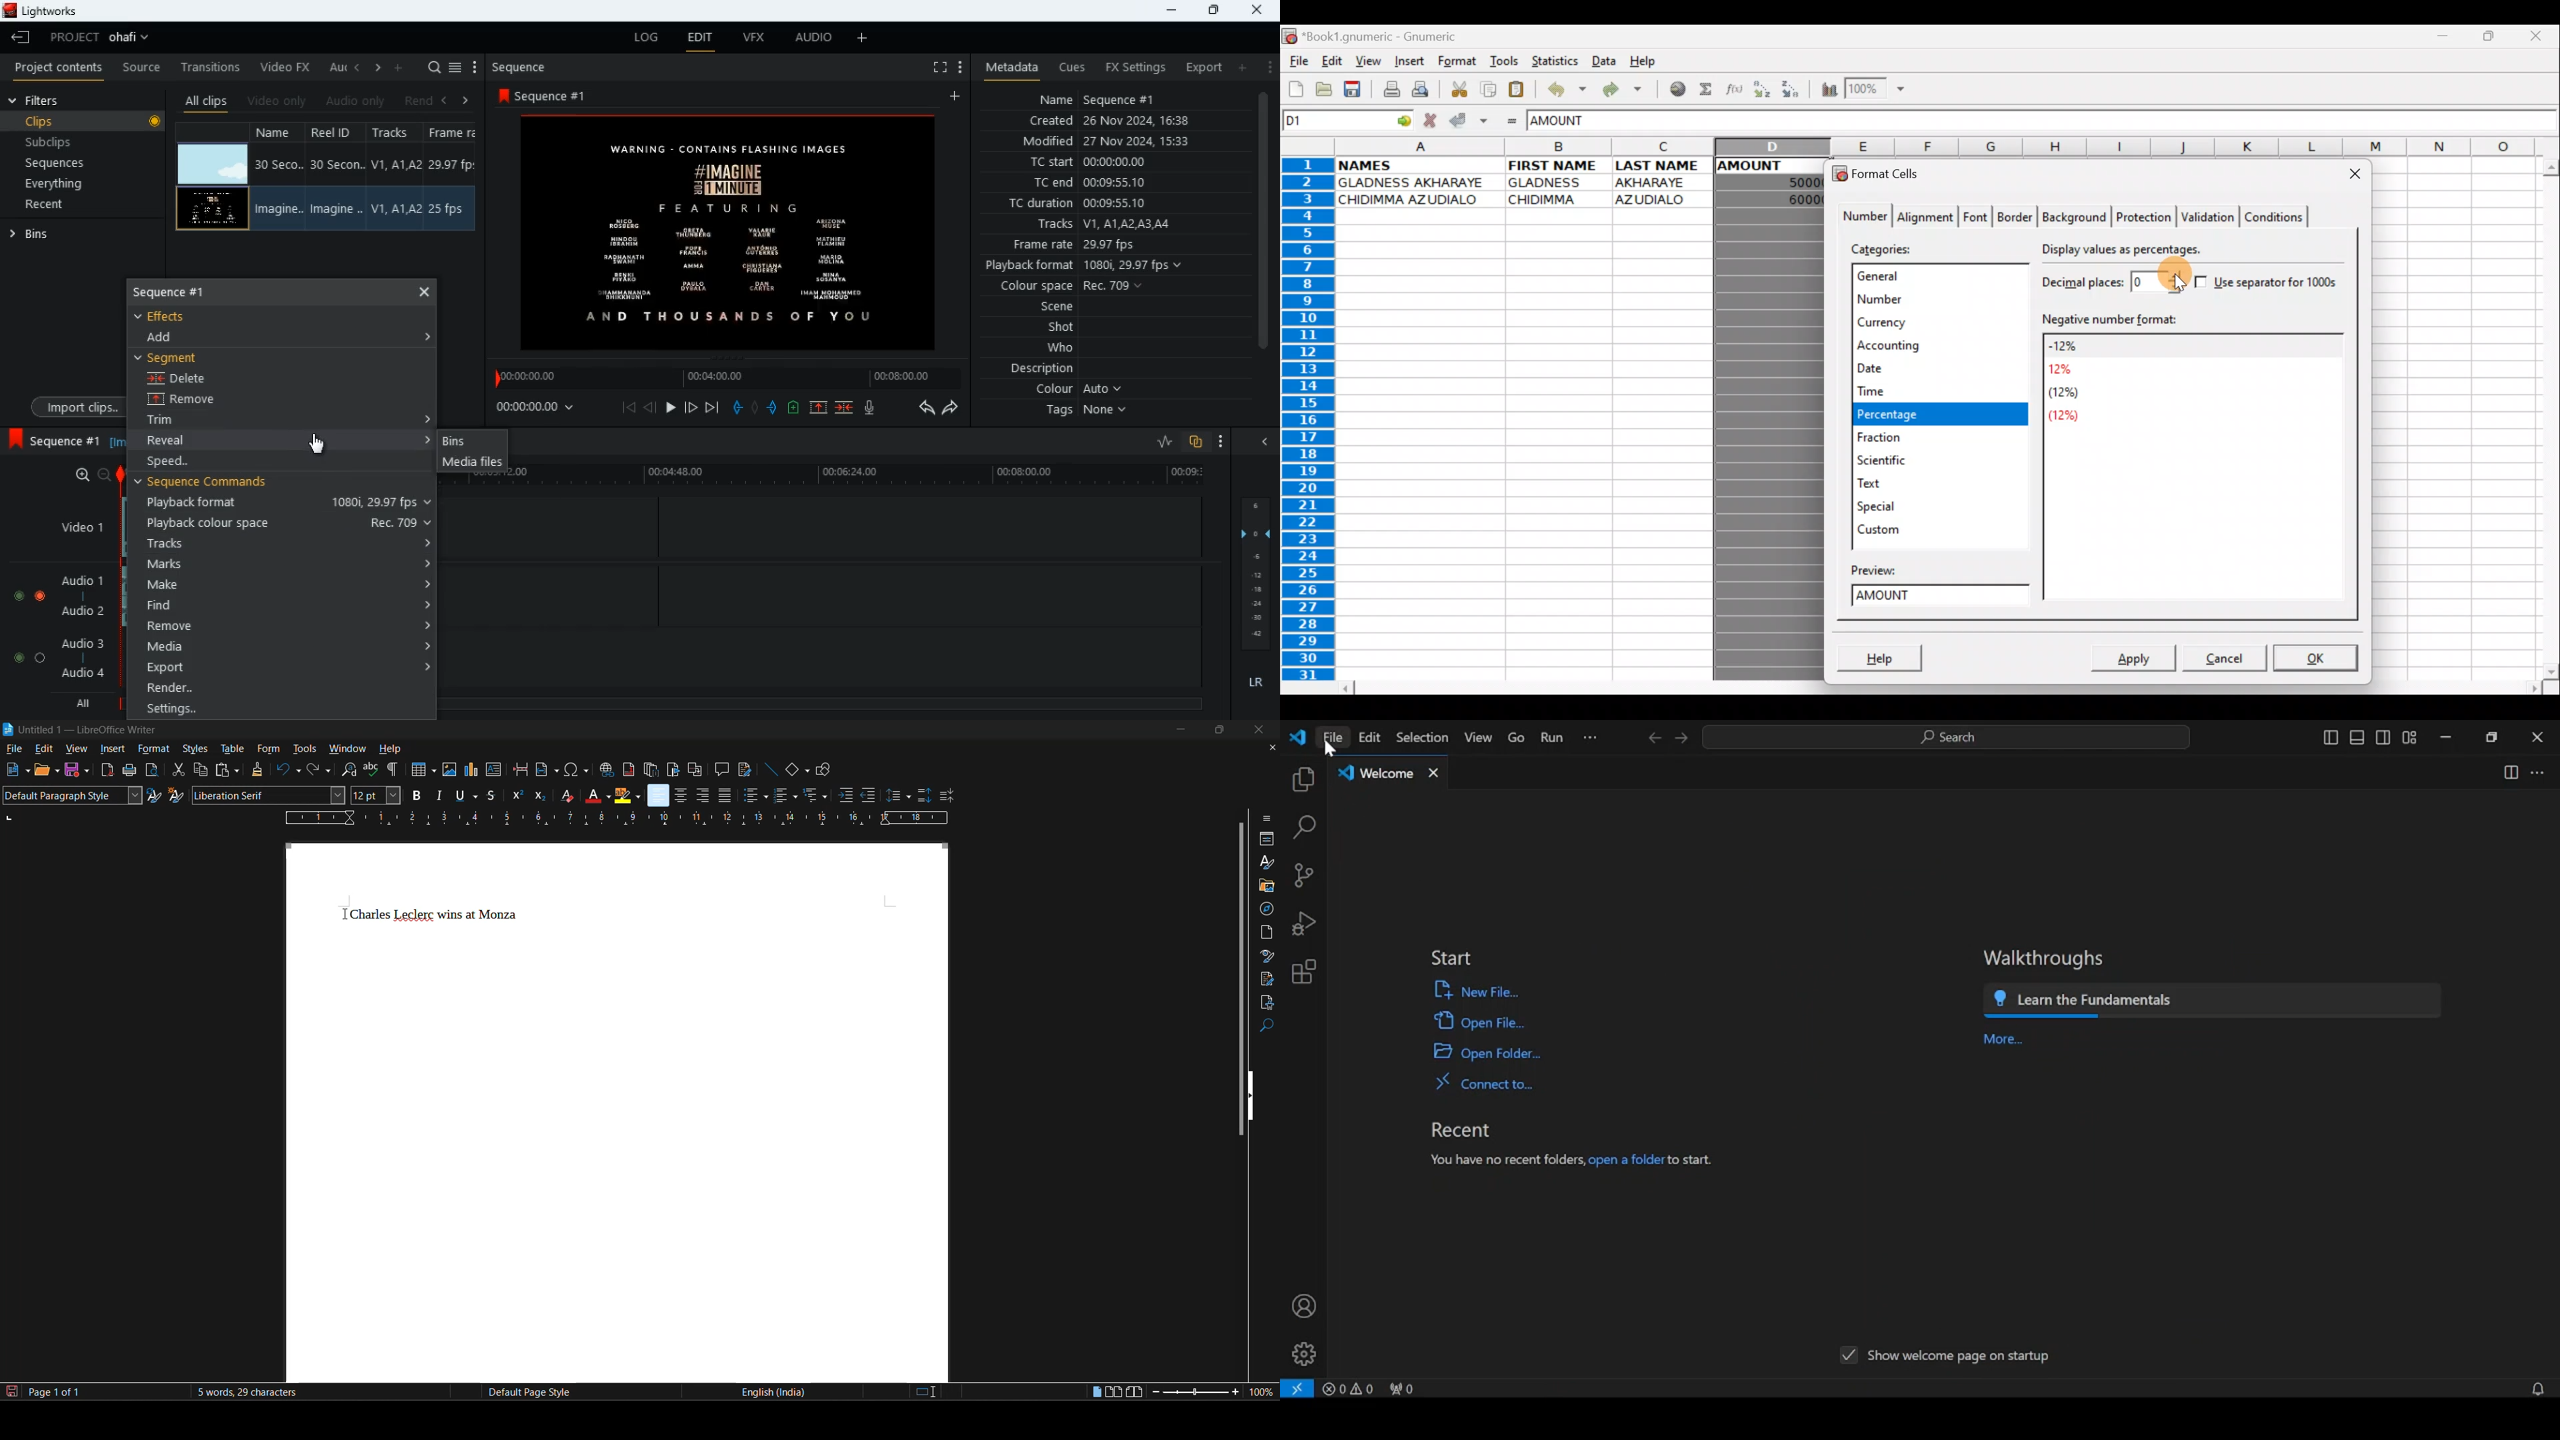 The height and width of the screenshot is (1456, 2576). What do you see at coordinates (43, 750) in the screenshot?
I see `edit` at bounding box center [43, 750].